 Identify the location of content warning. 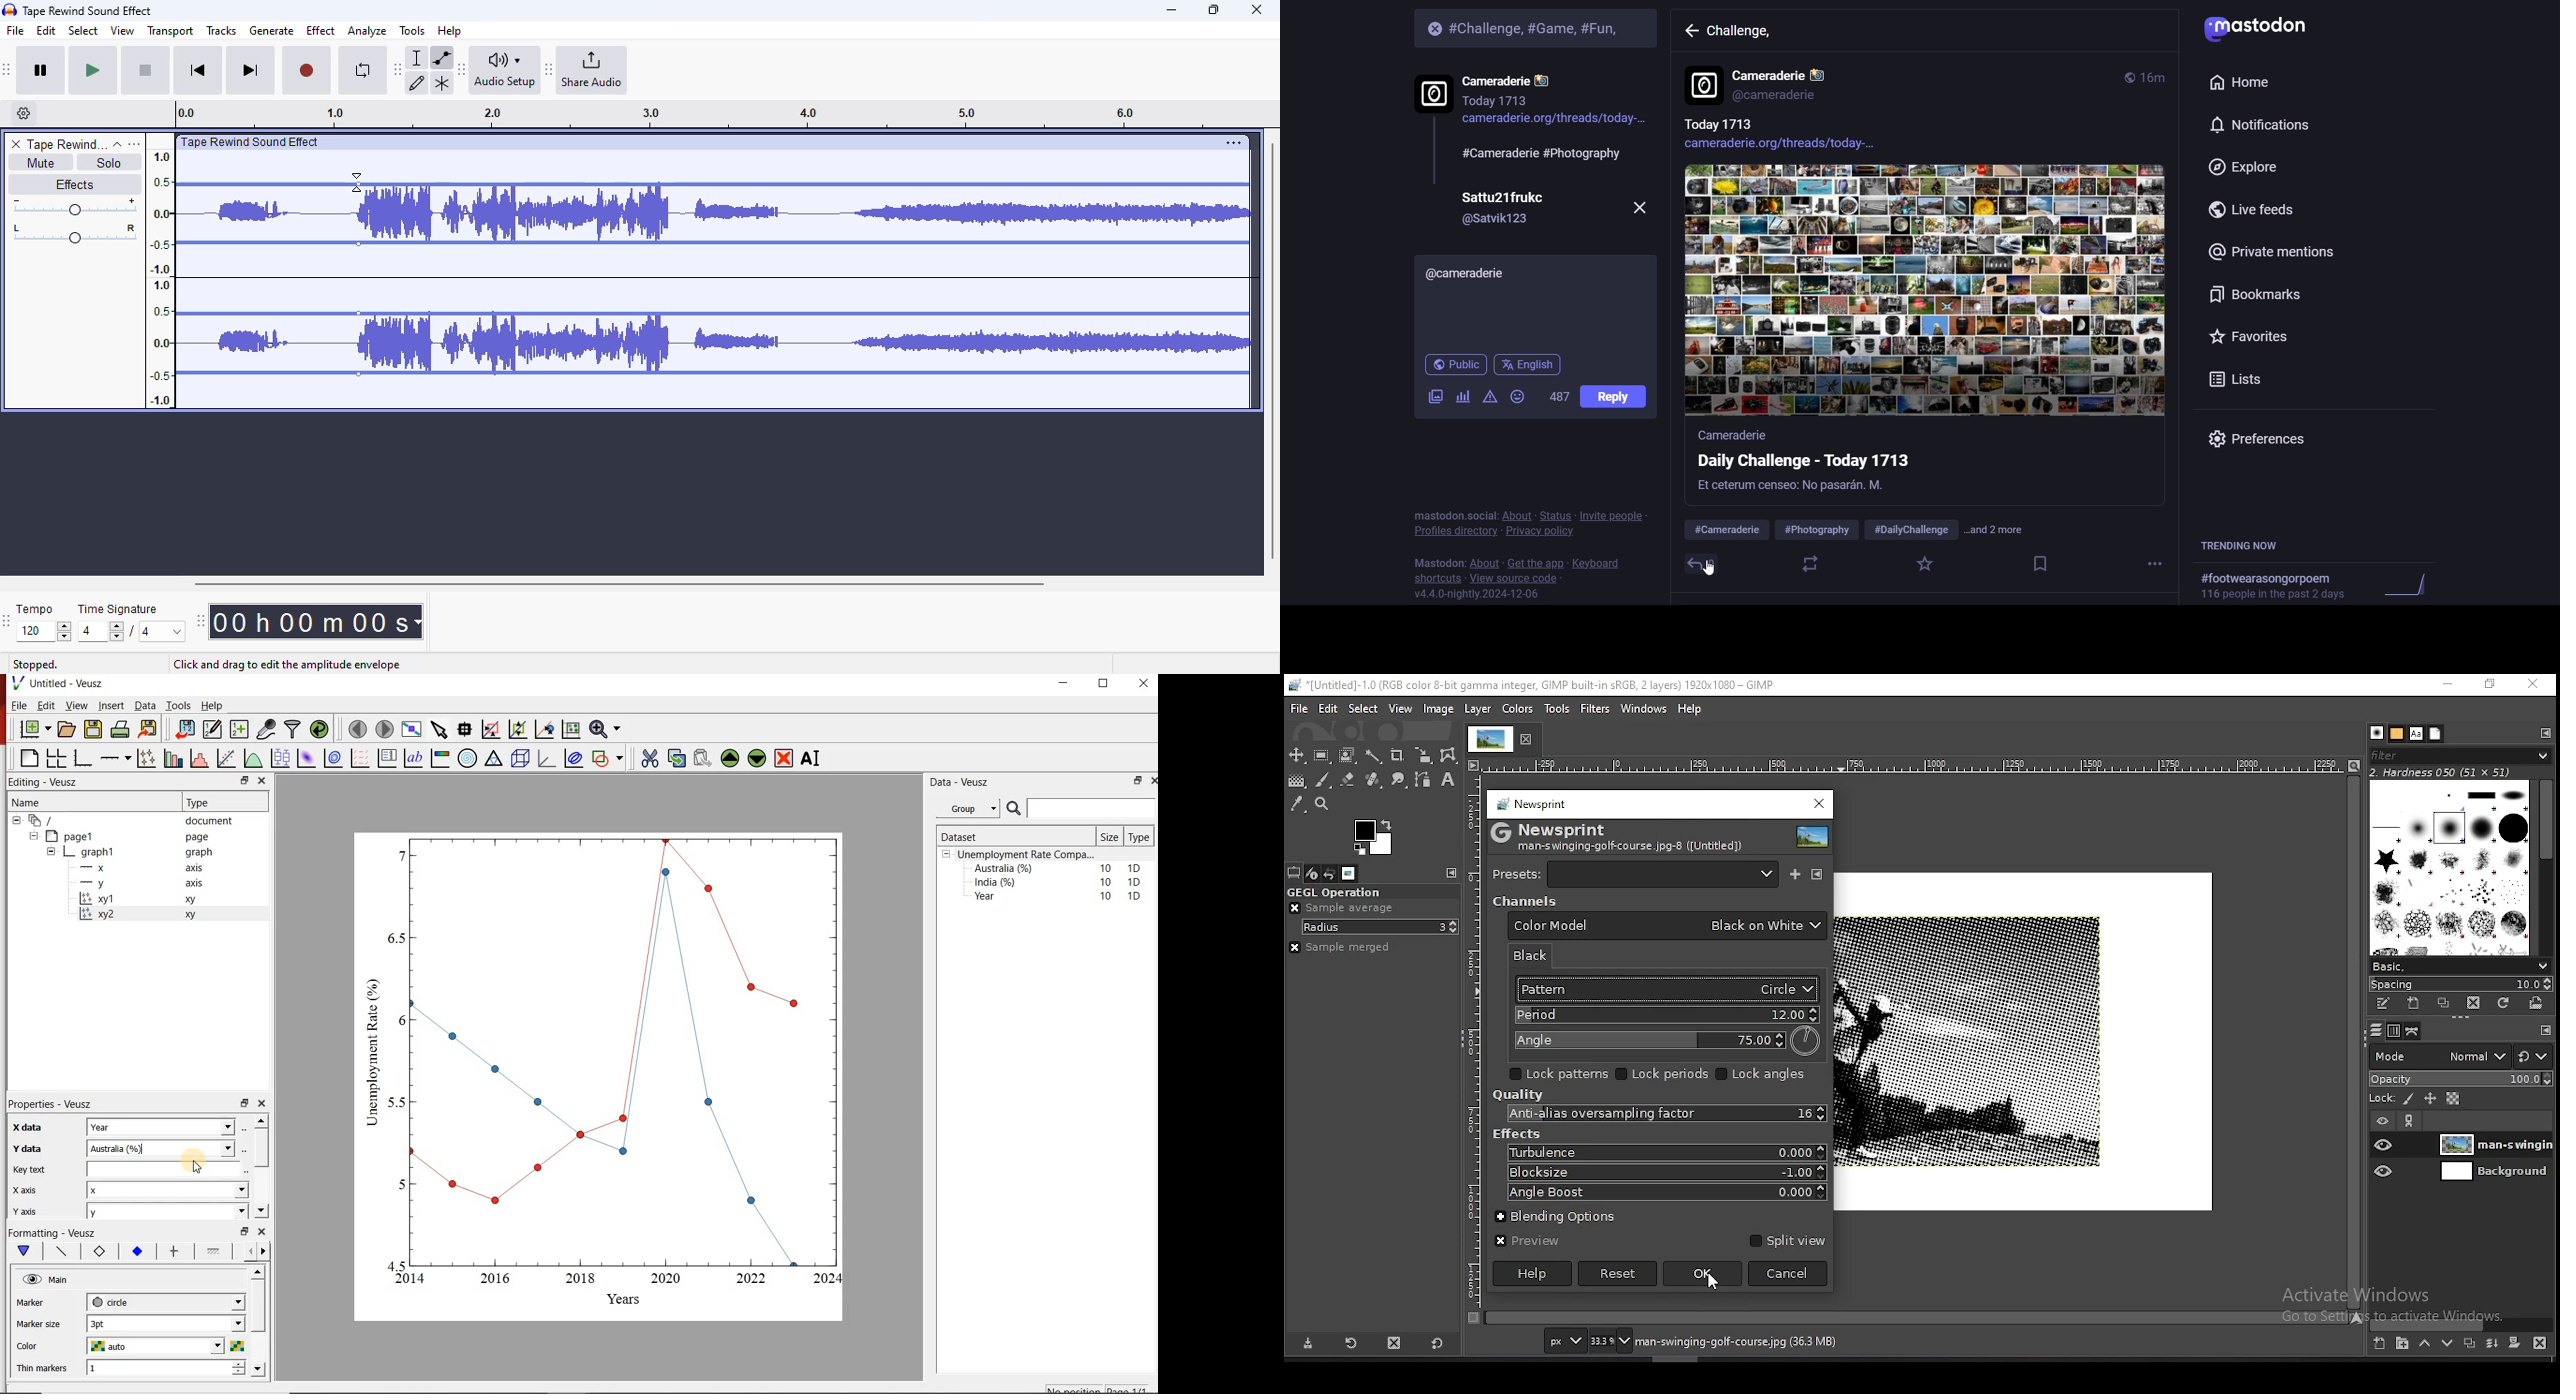
(1488, 395).